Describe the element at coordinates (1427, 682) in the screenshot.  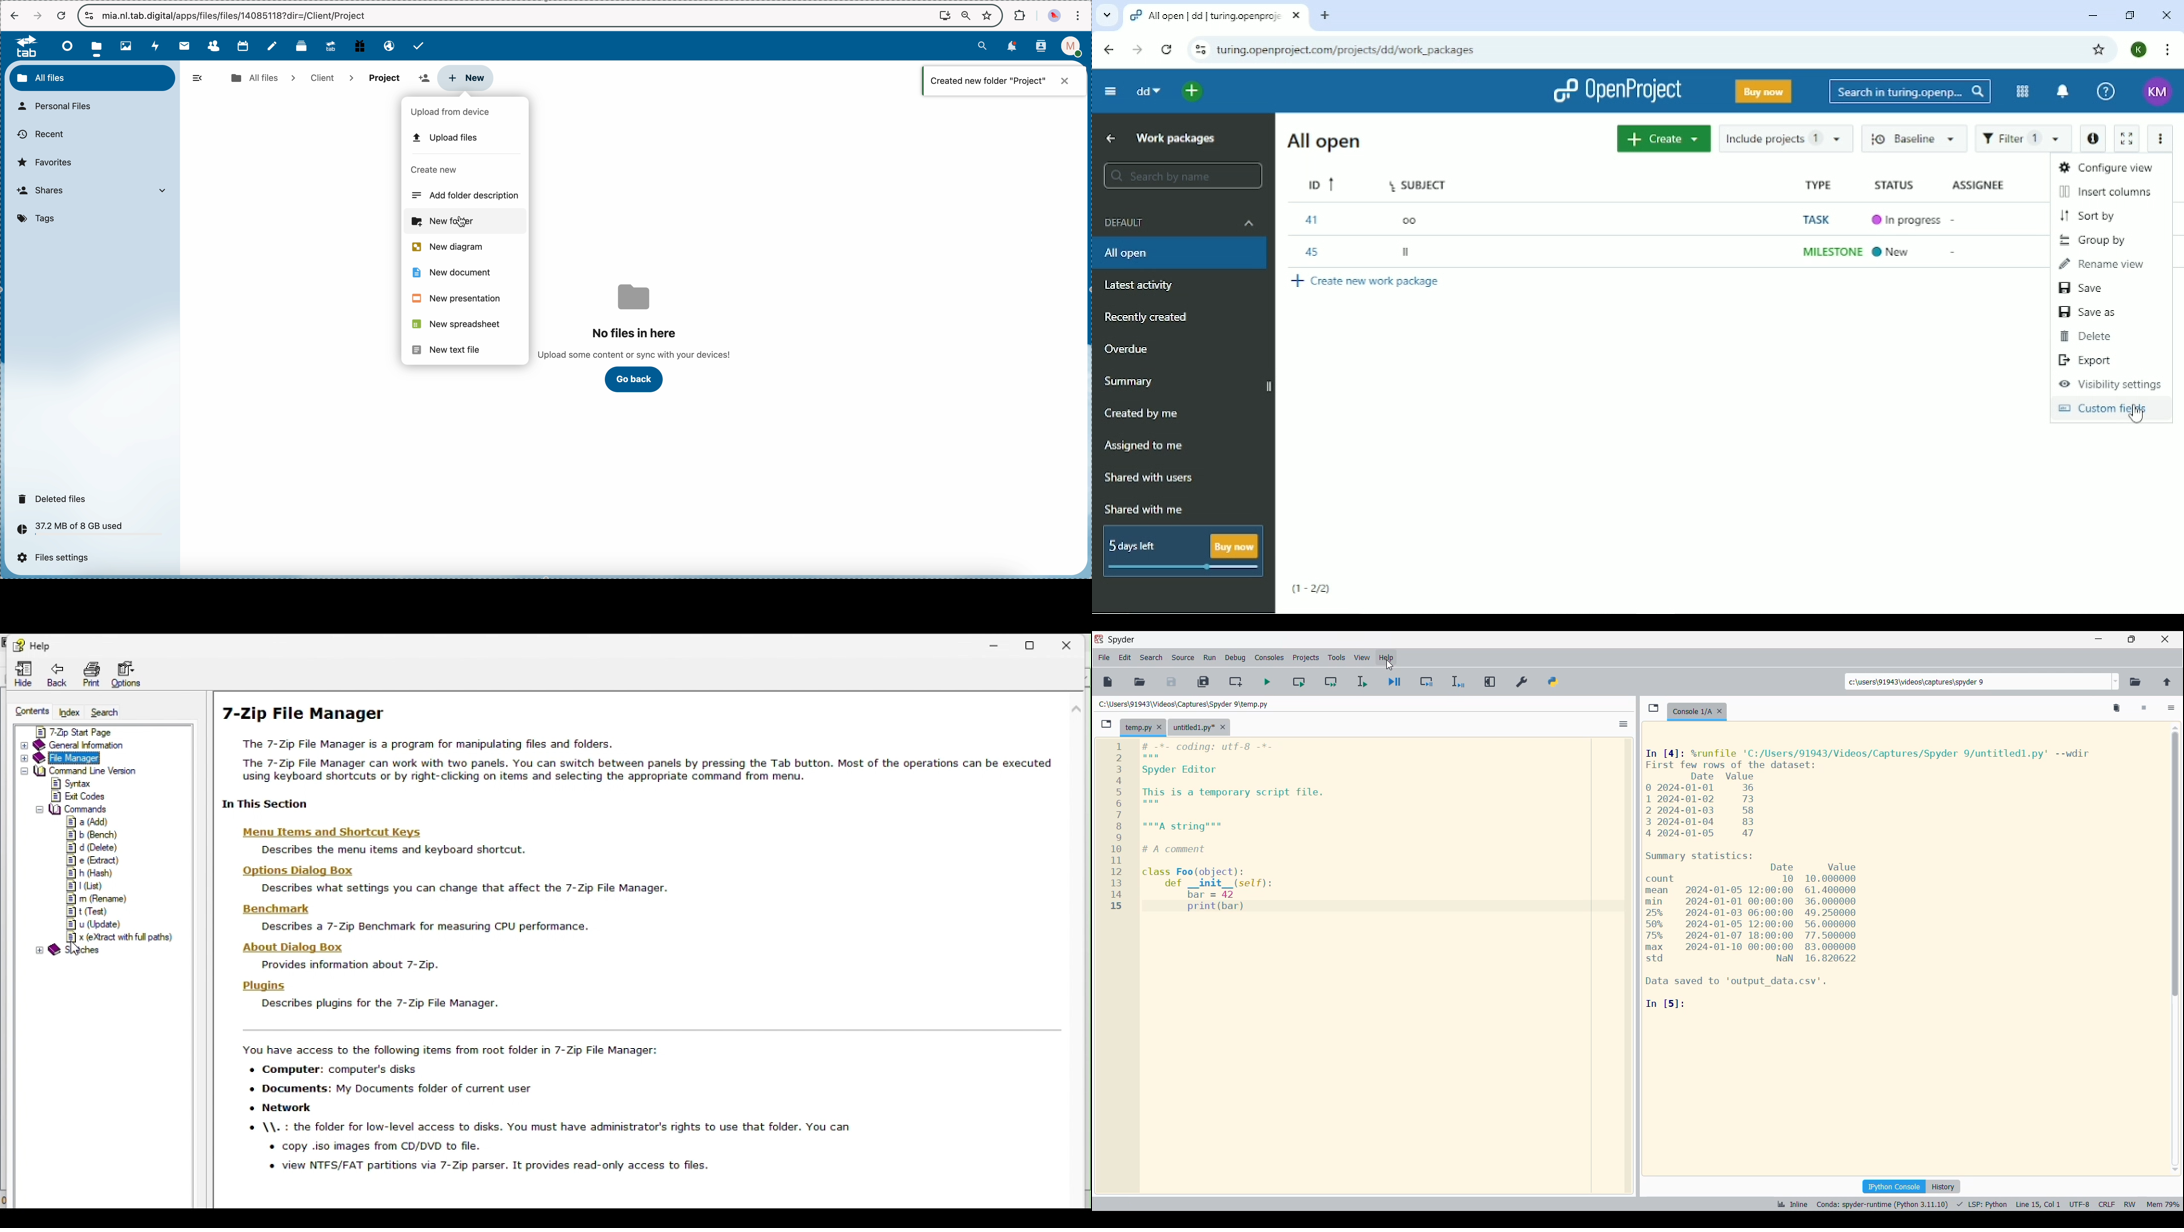
I see `` at that location.